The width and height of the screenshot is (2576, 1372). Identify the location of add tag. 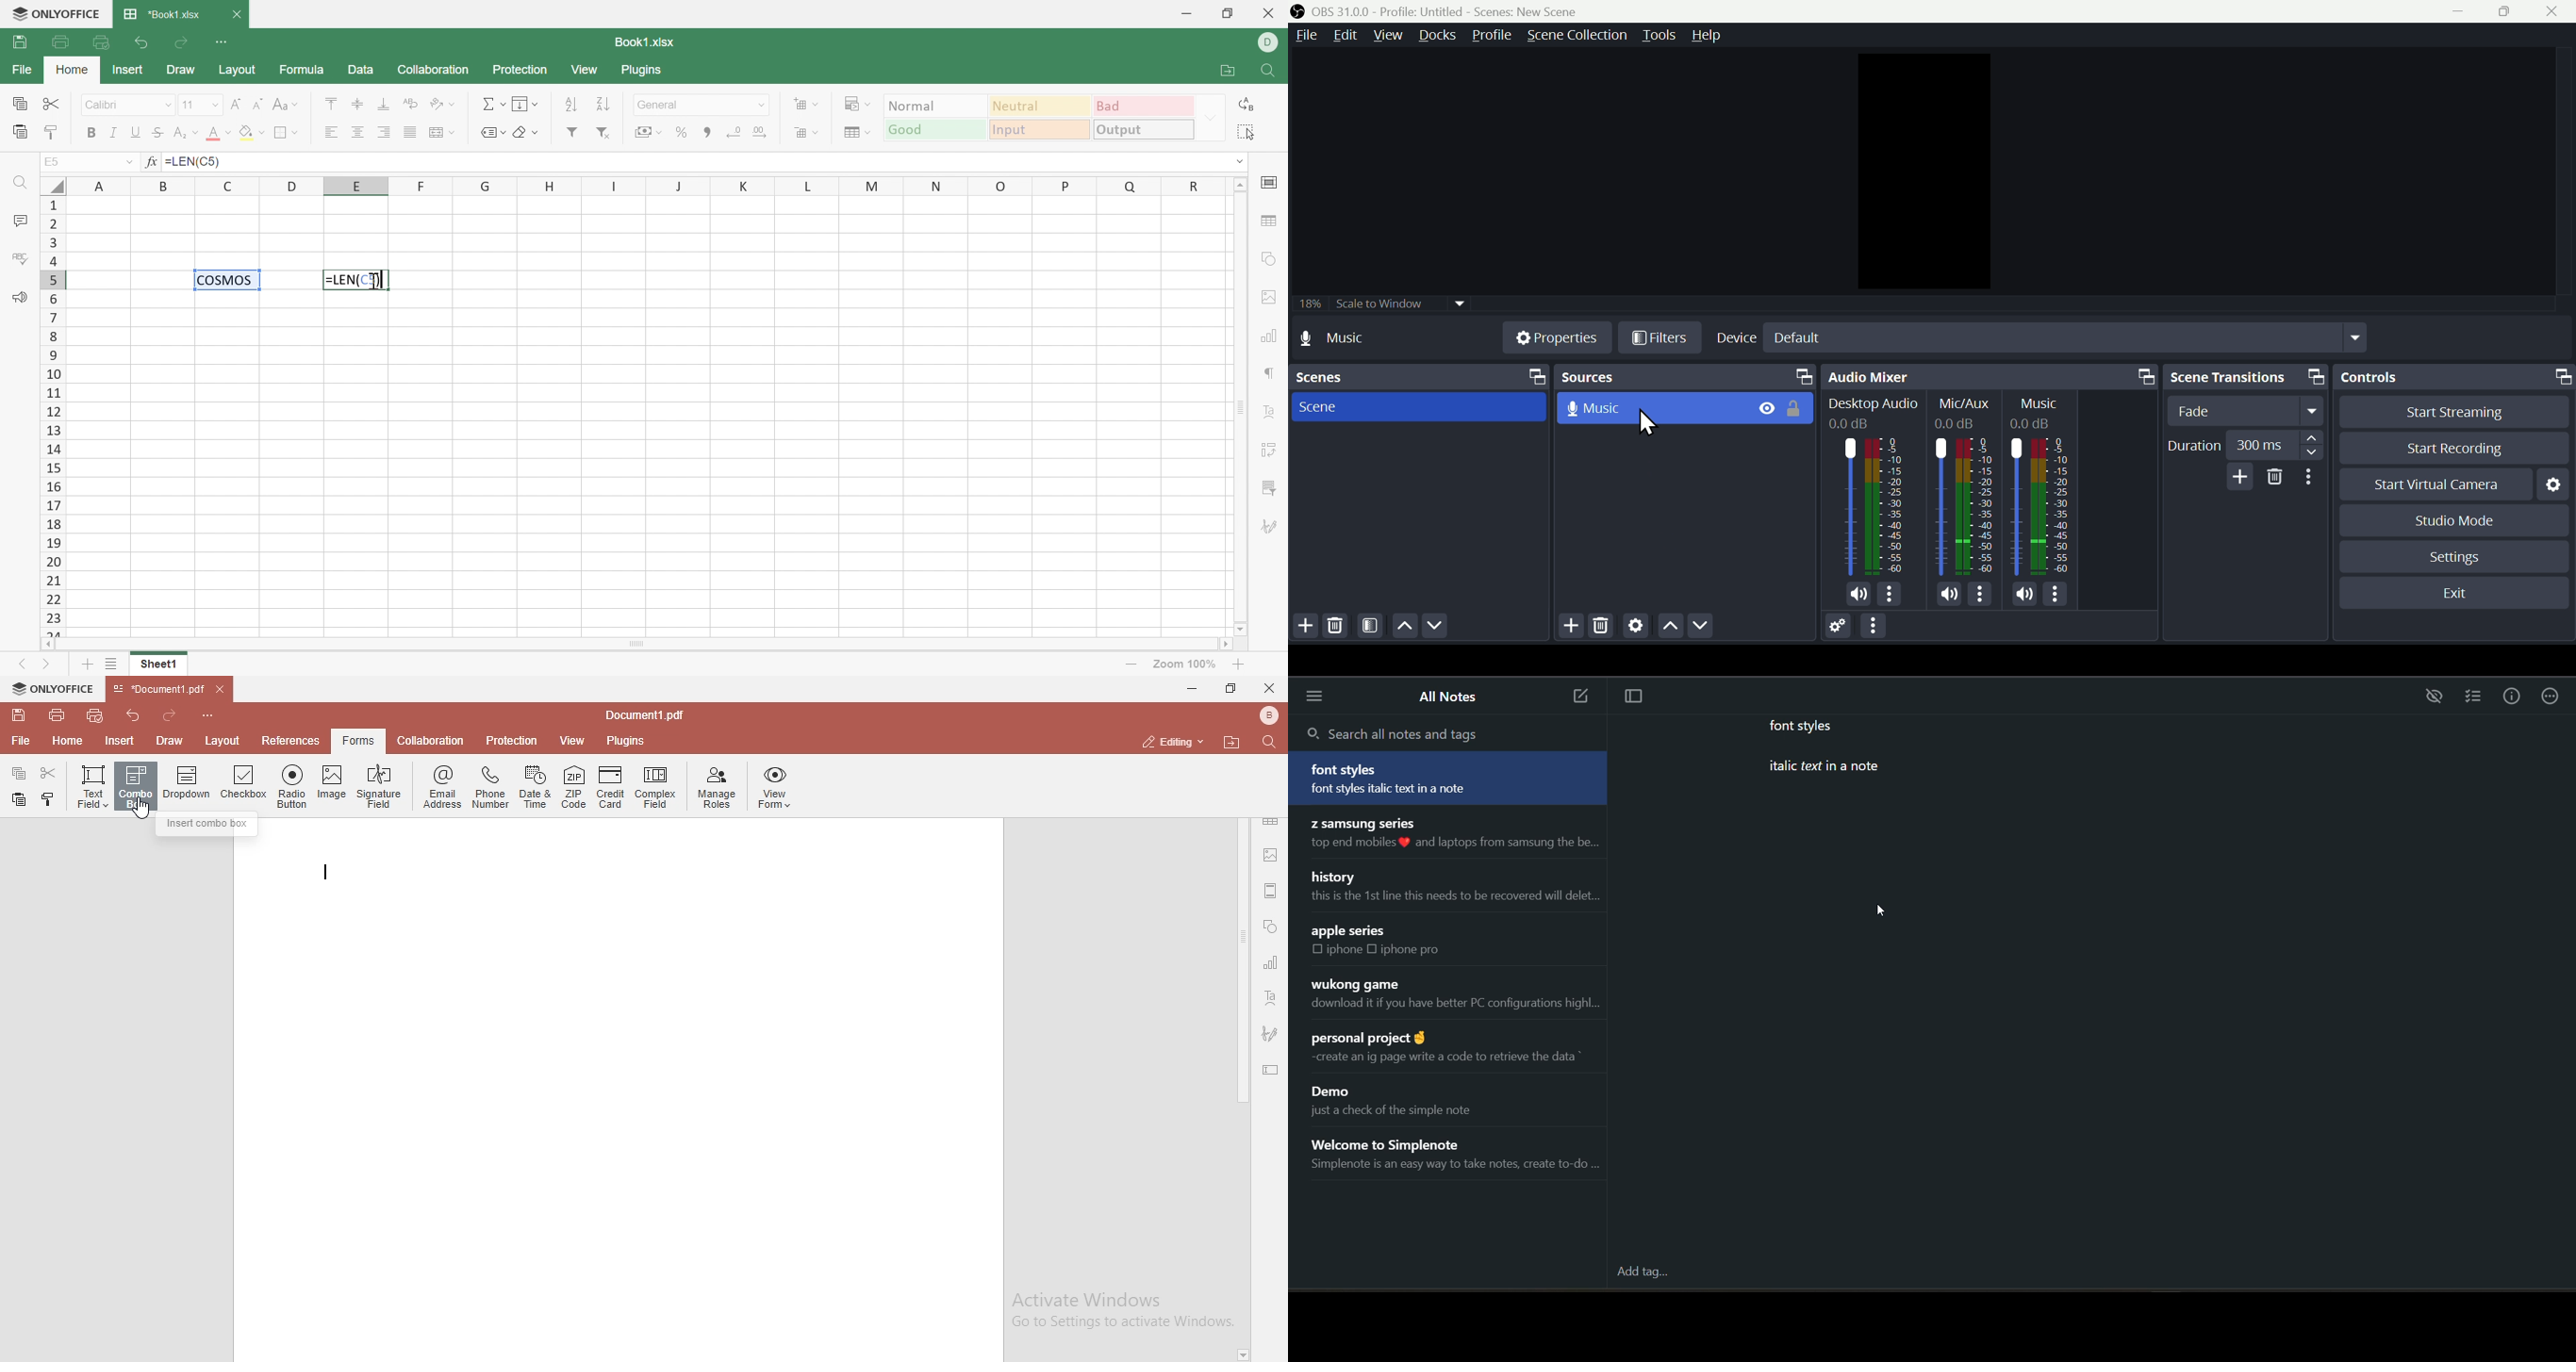
(1644, 1271).